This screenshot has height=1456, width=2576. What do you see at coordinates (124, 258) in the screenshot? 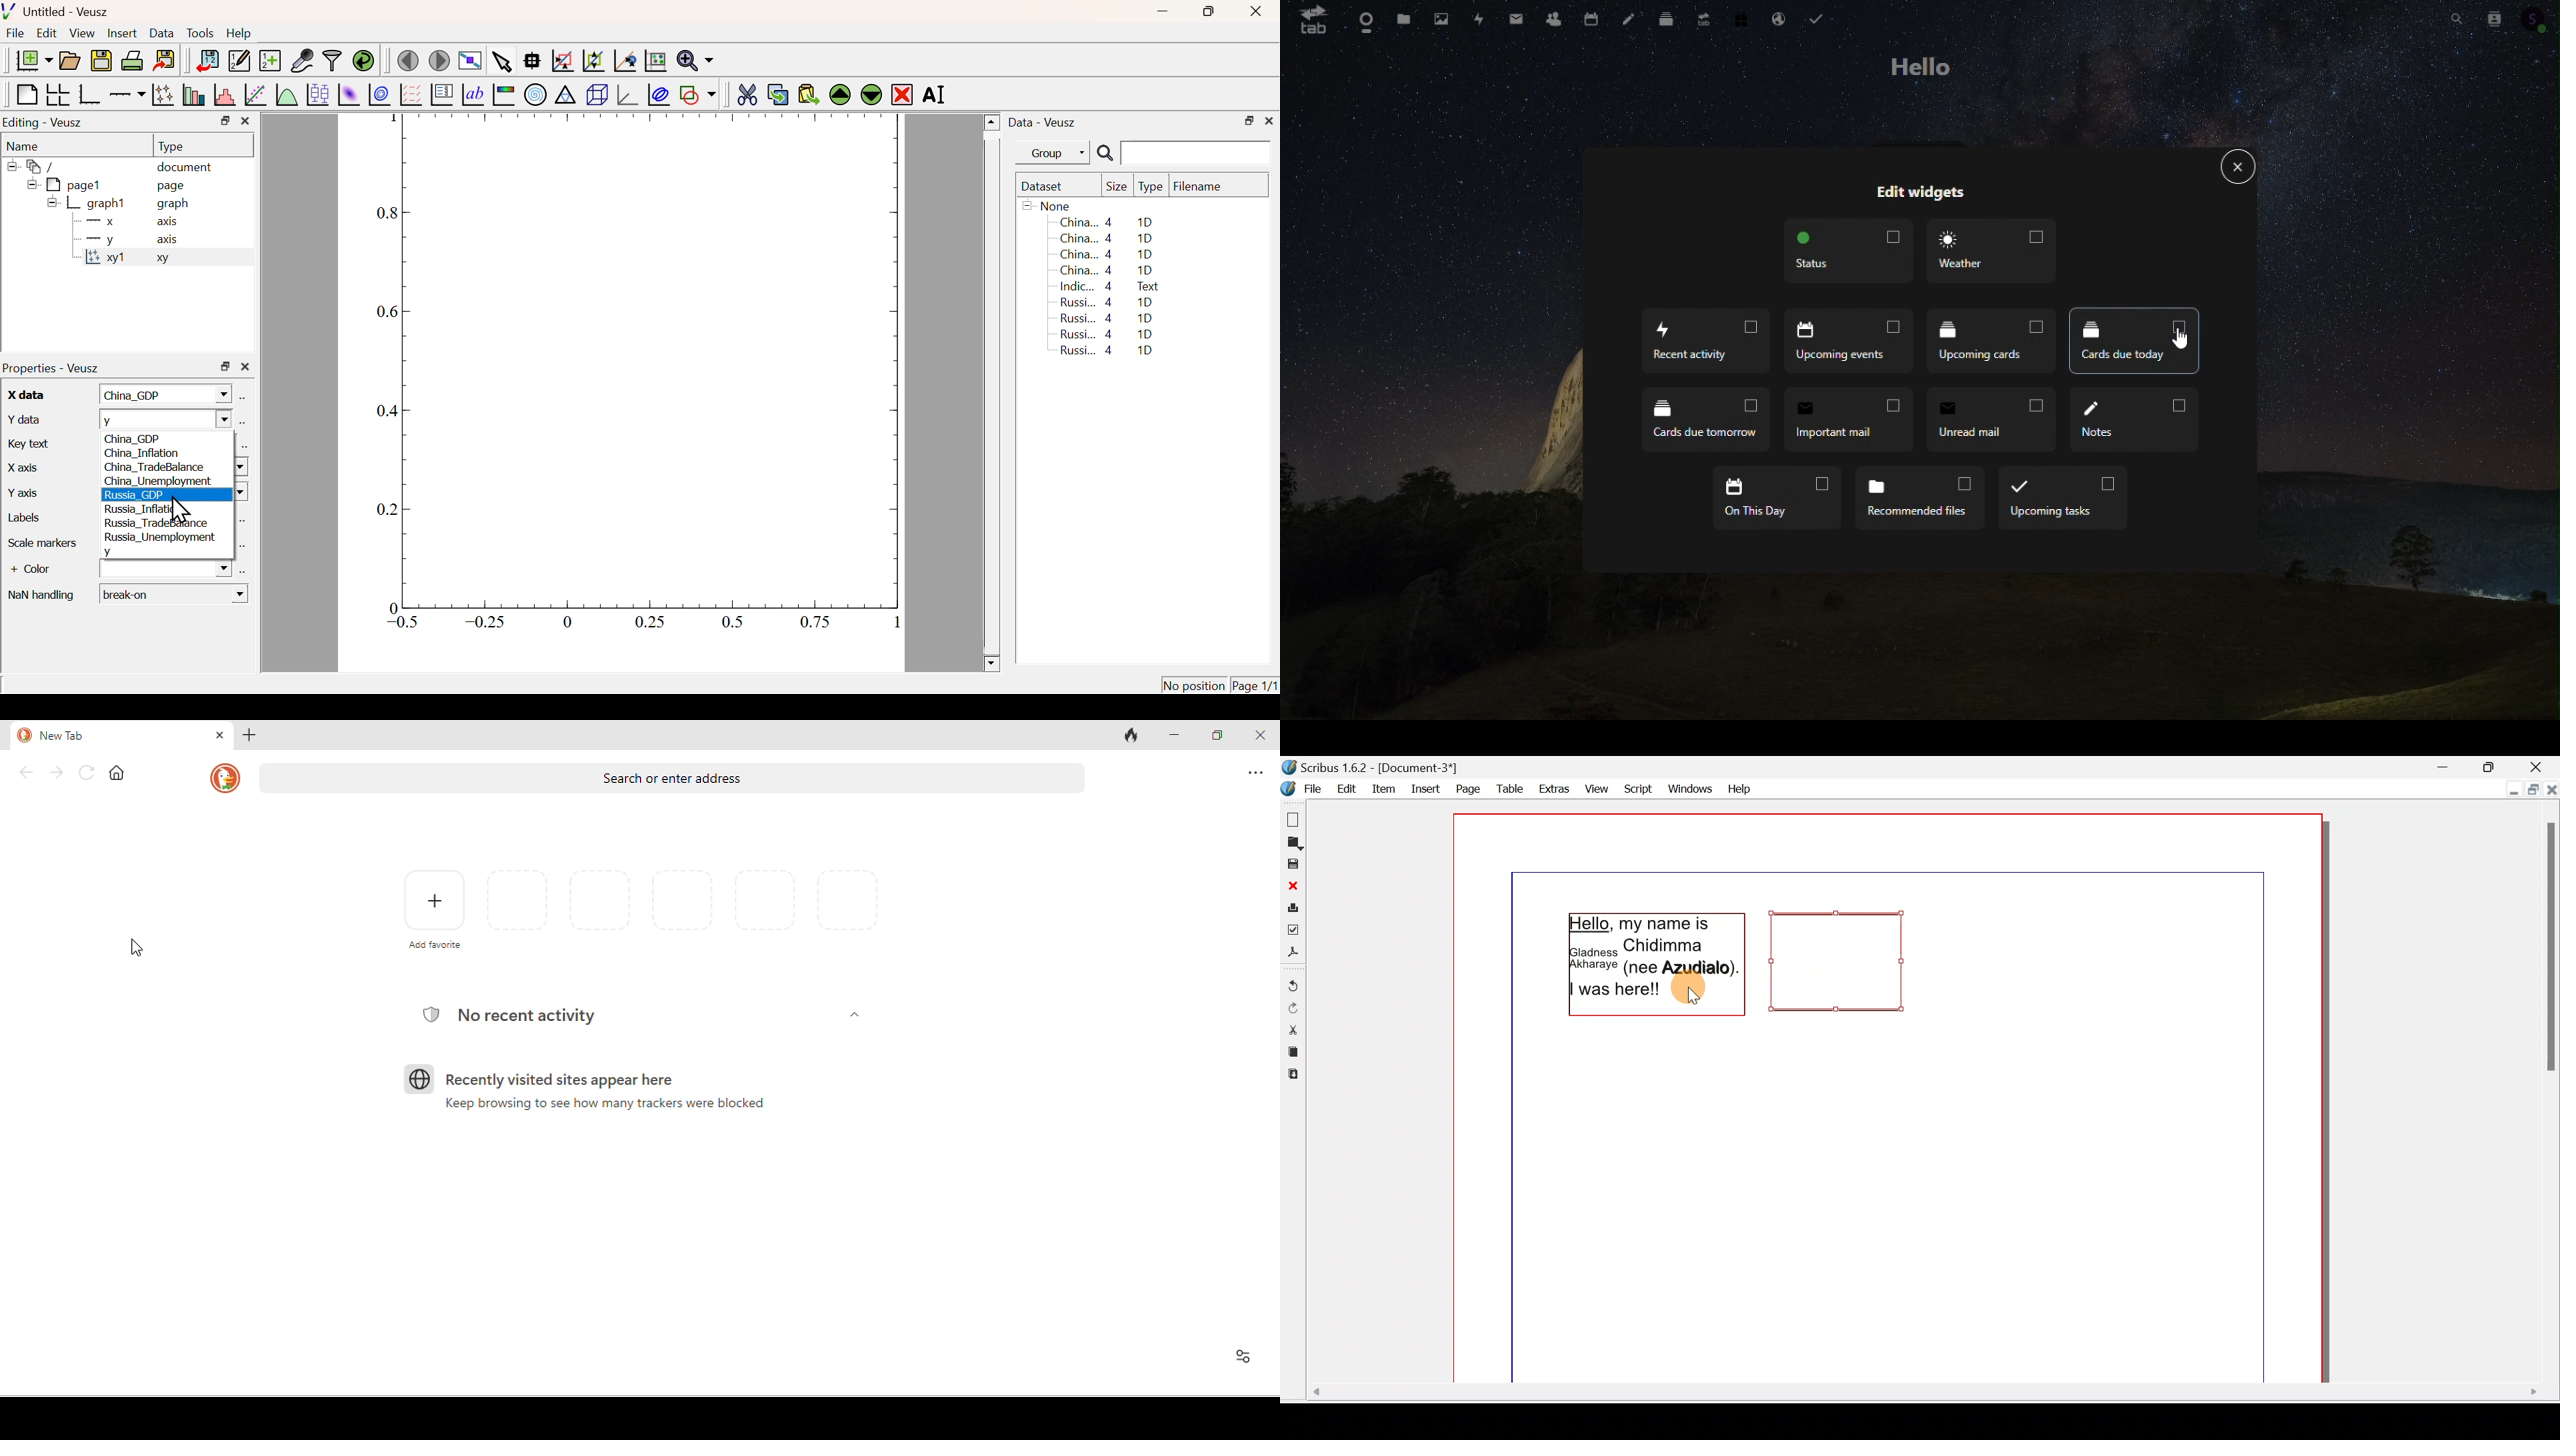
I see `xy1 xy` at bounding box center [124, 258].